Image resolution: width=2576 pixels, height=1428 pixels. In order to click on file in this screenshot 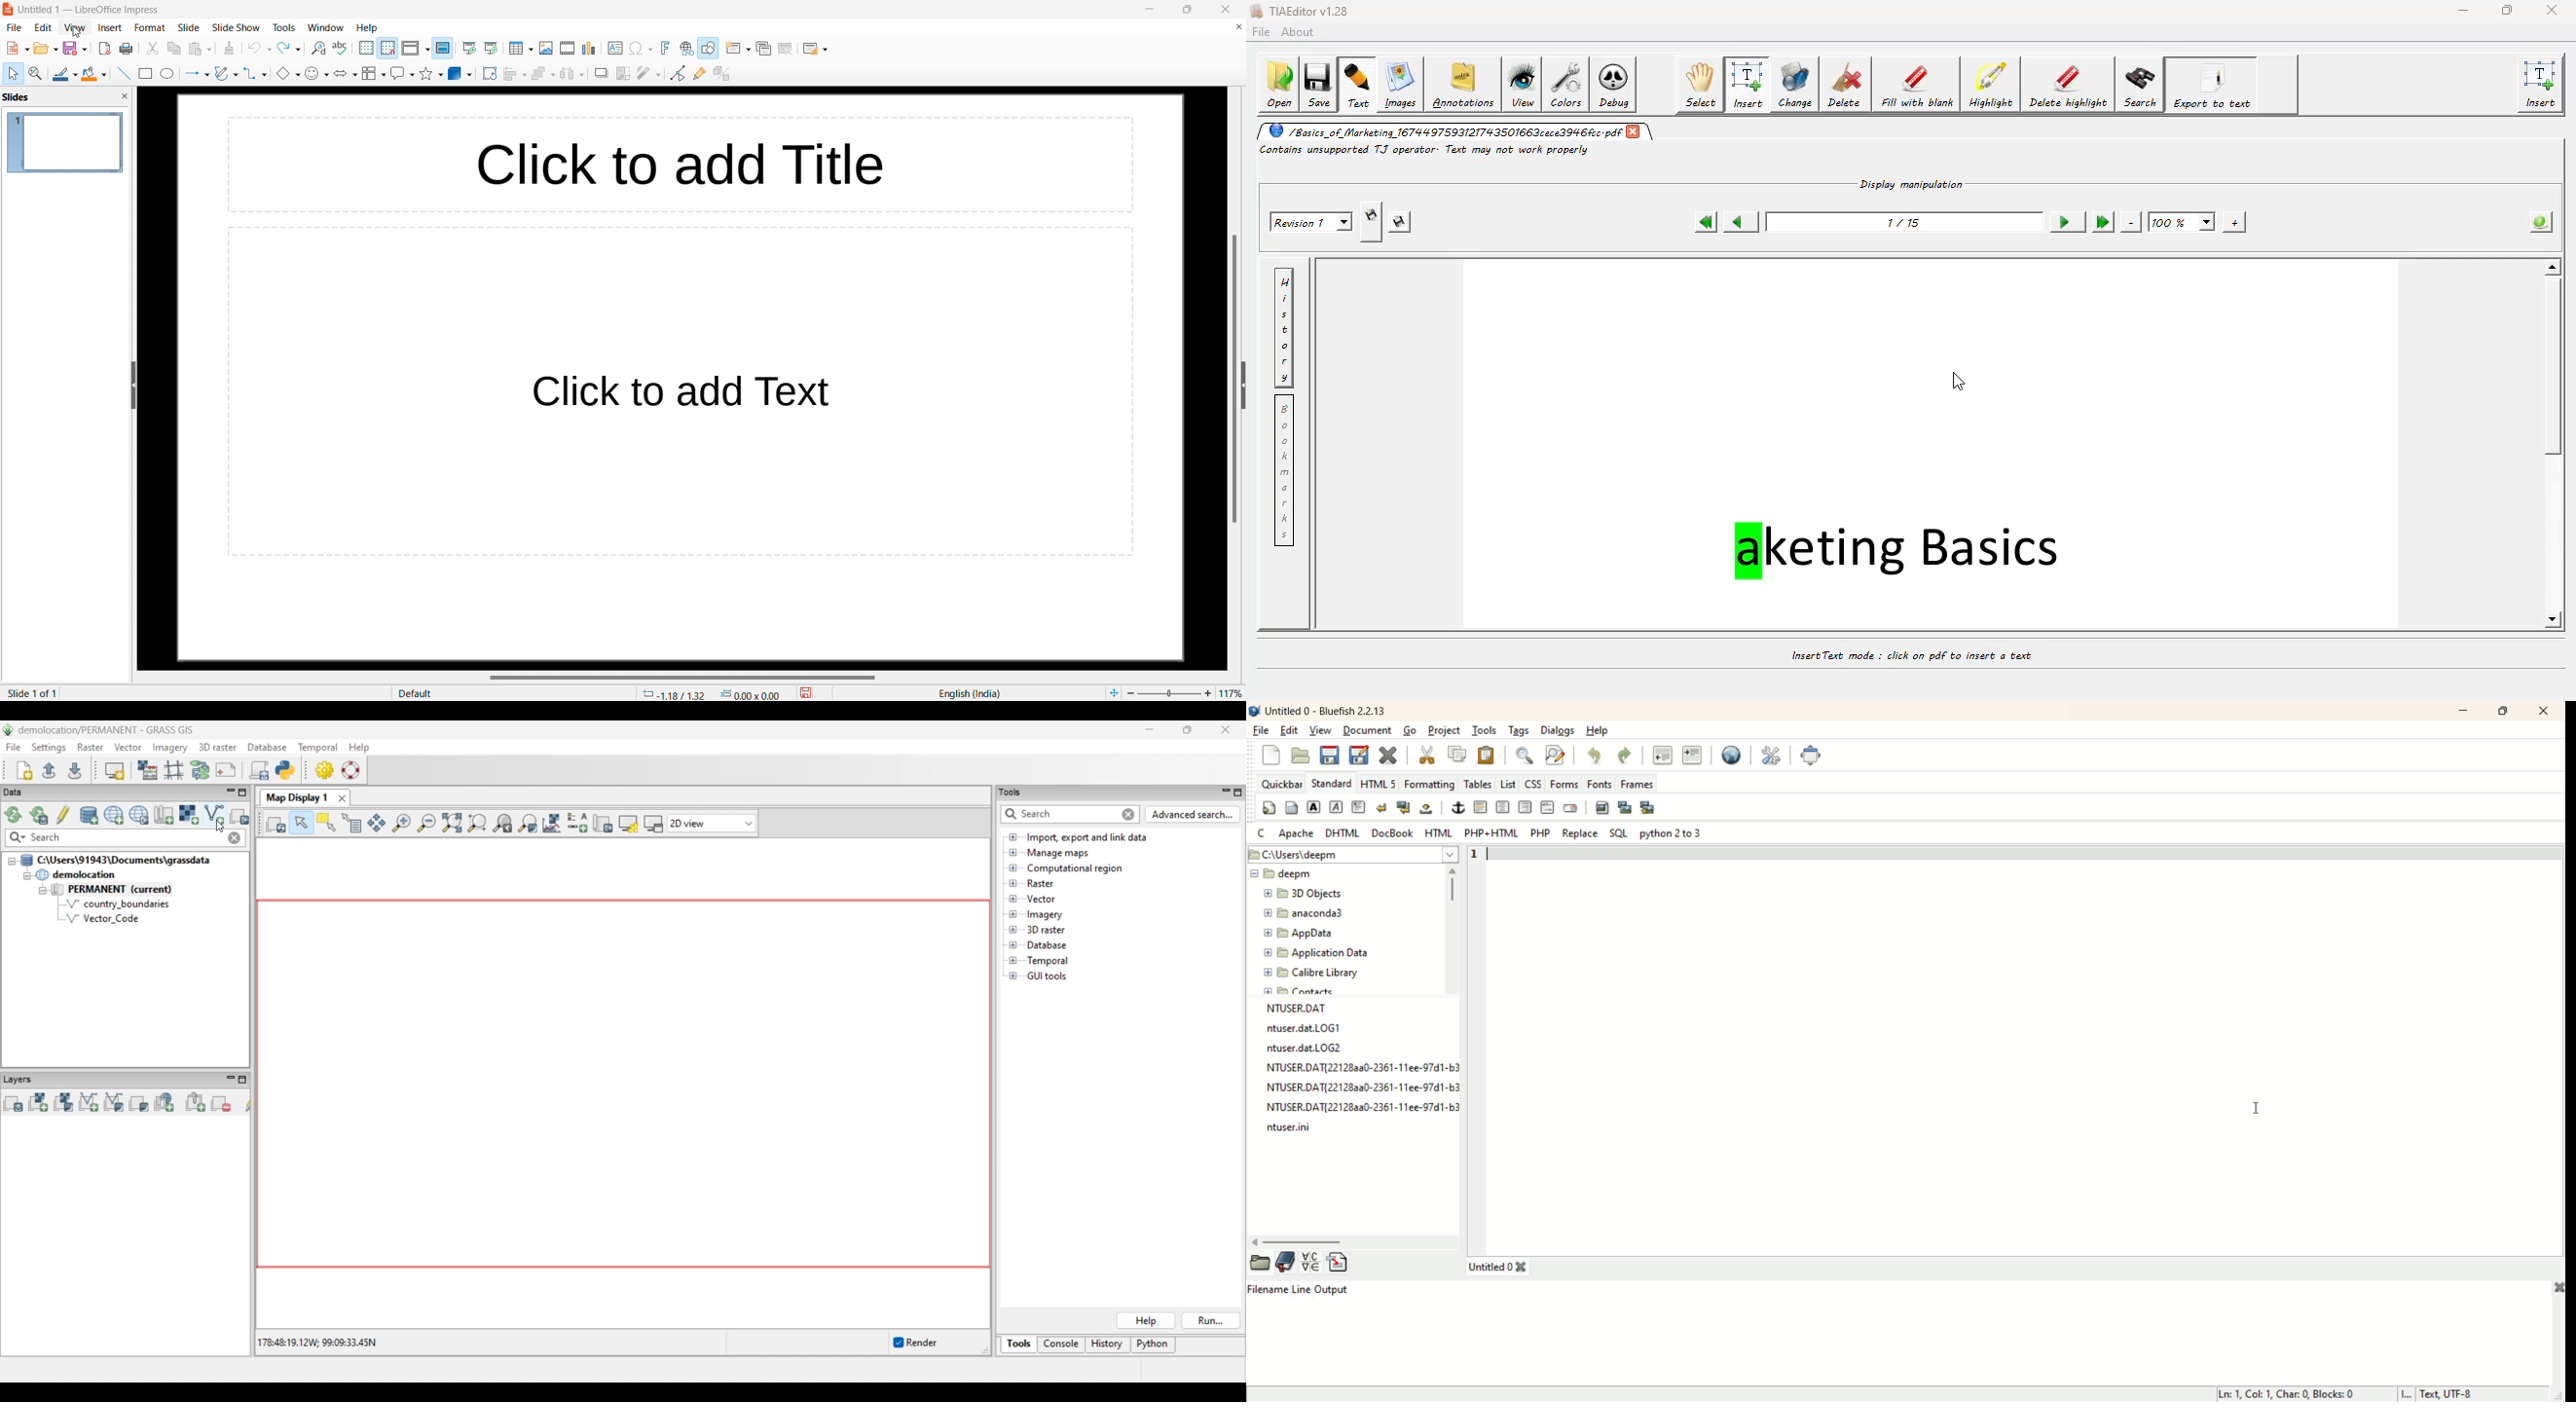, I will do `click(14, 28)`.